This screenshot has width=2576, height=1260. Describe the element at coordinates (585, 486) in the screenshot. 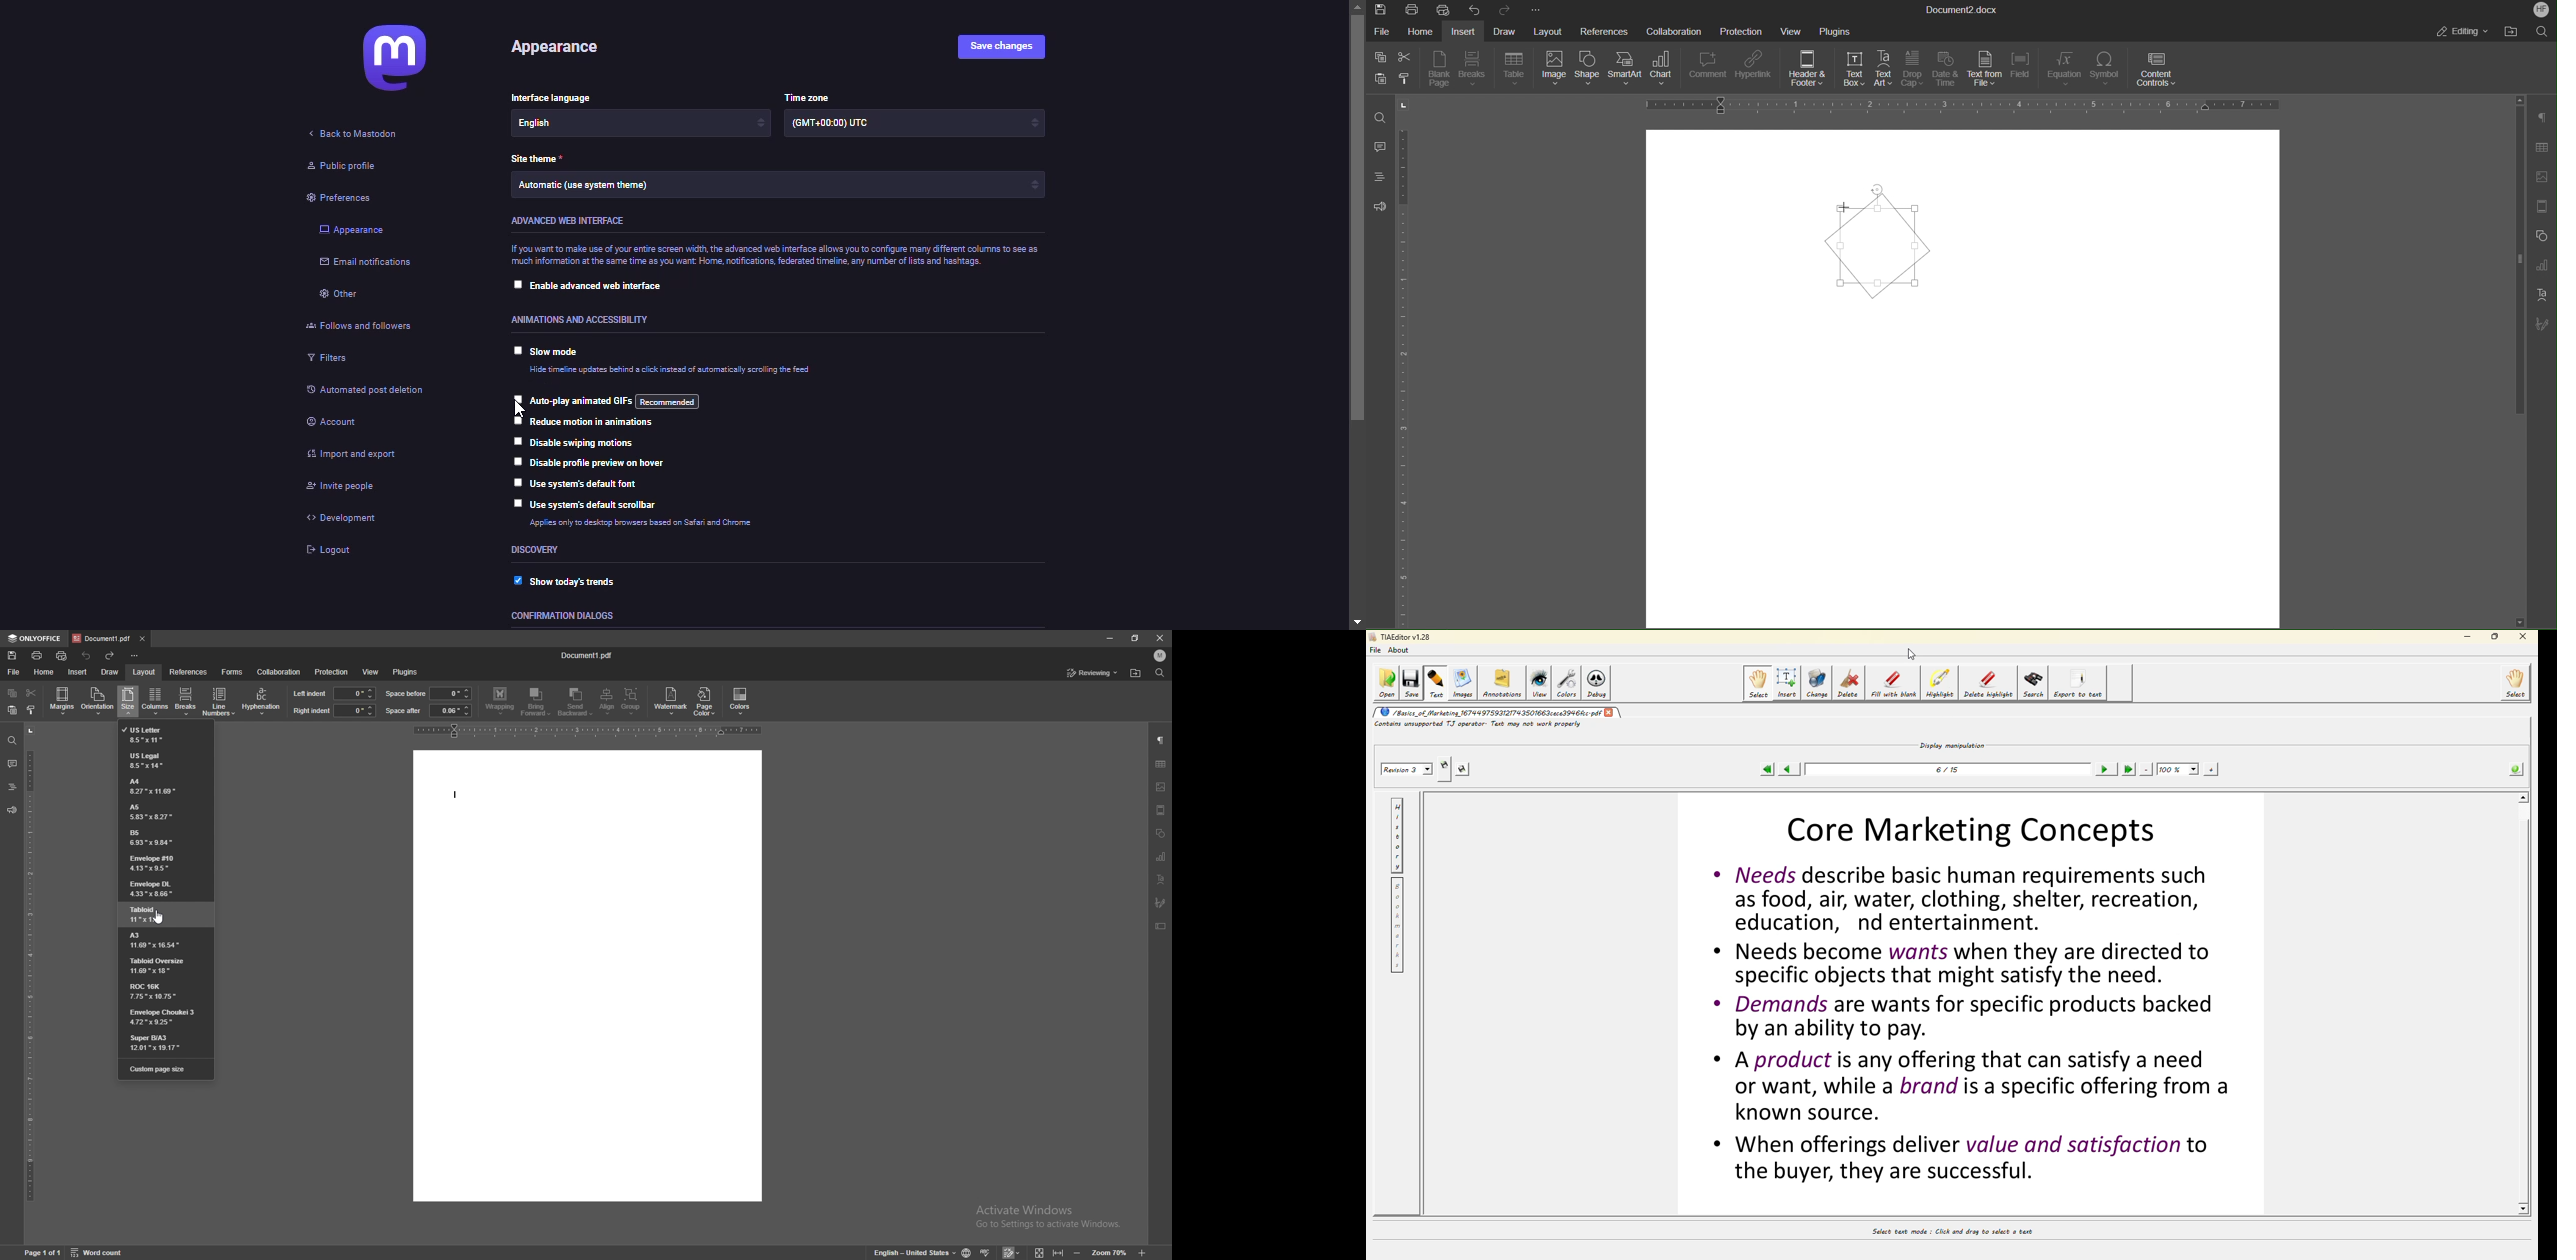

I see `use system's default font` at that location.